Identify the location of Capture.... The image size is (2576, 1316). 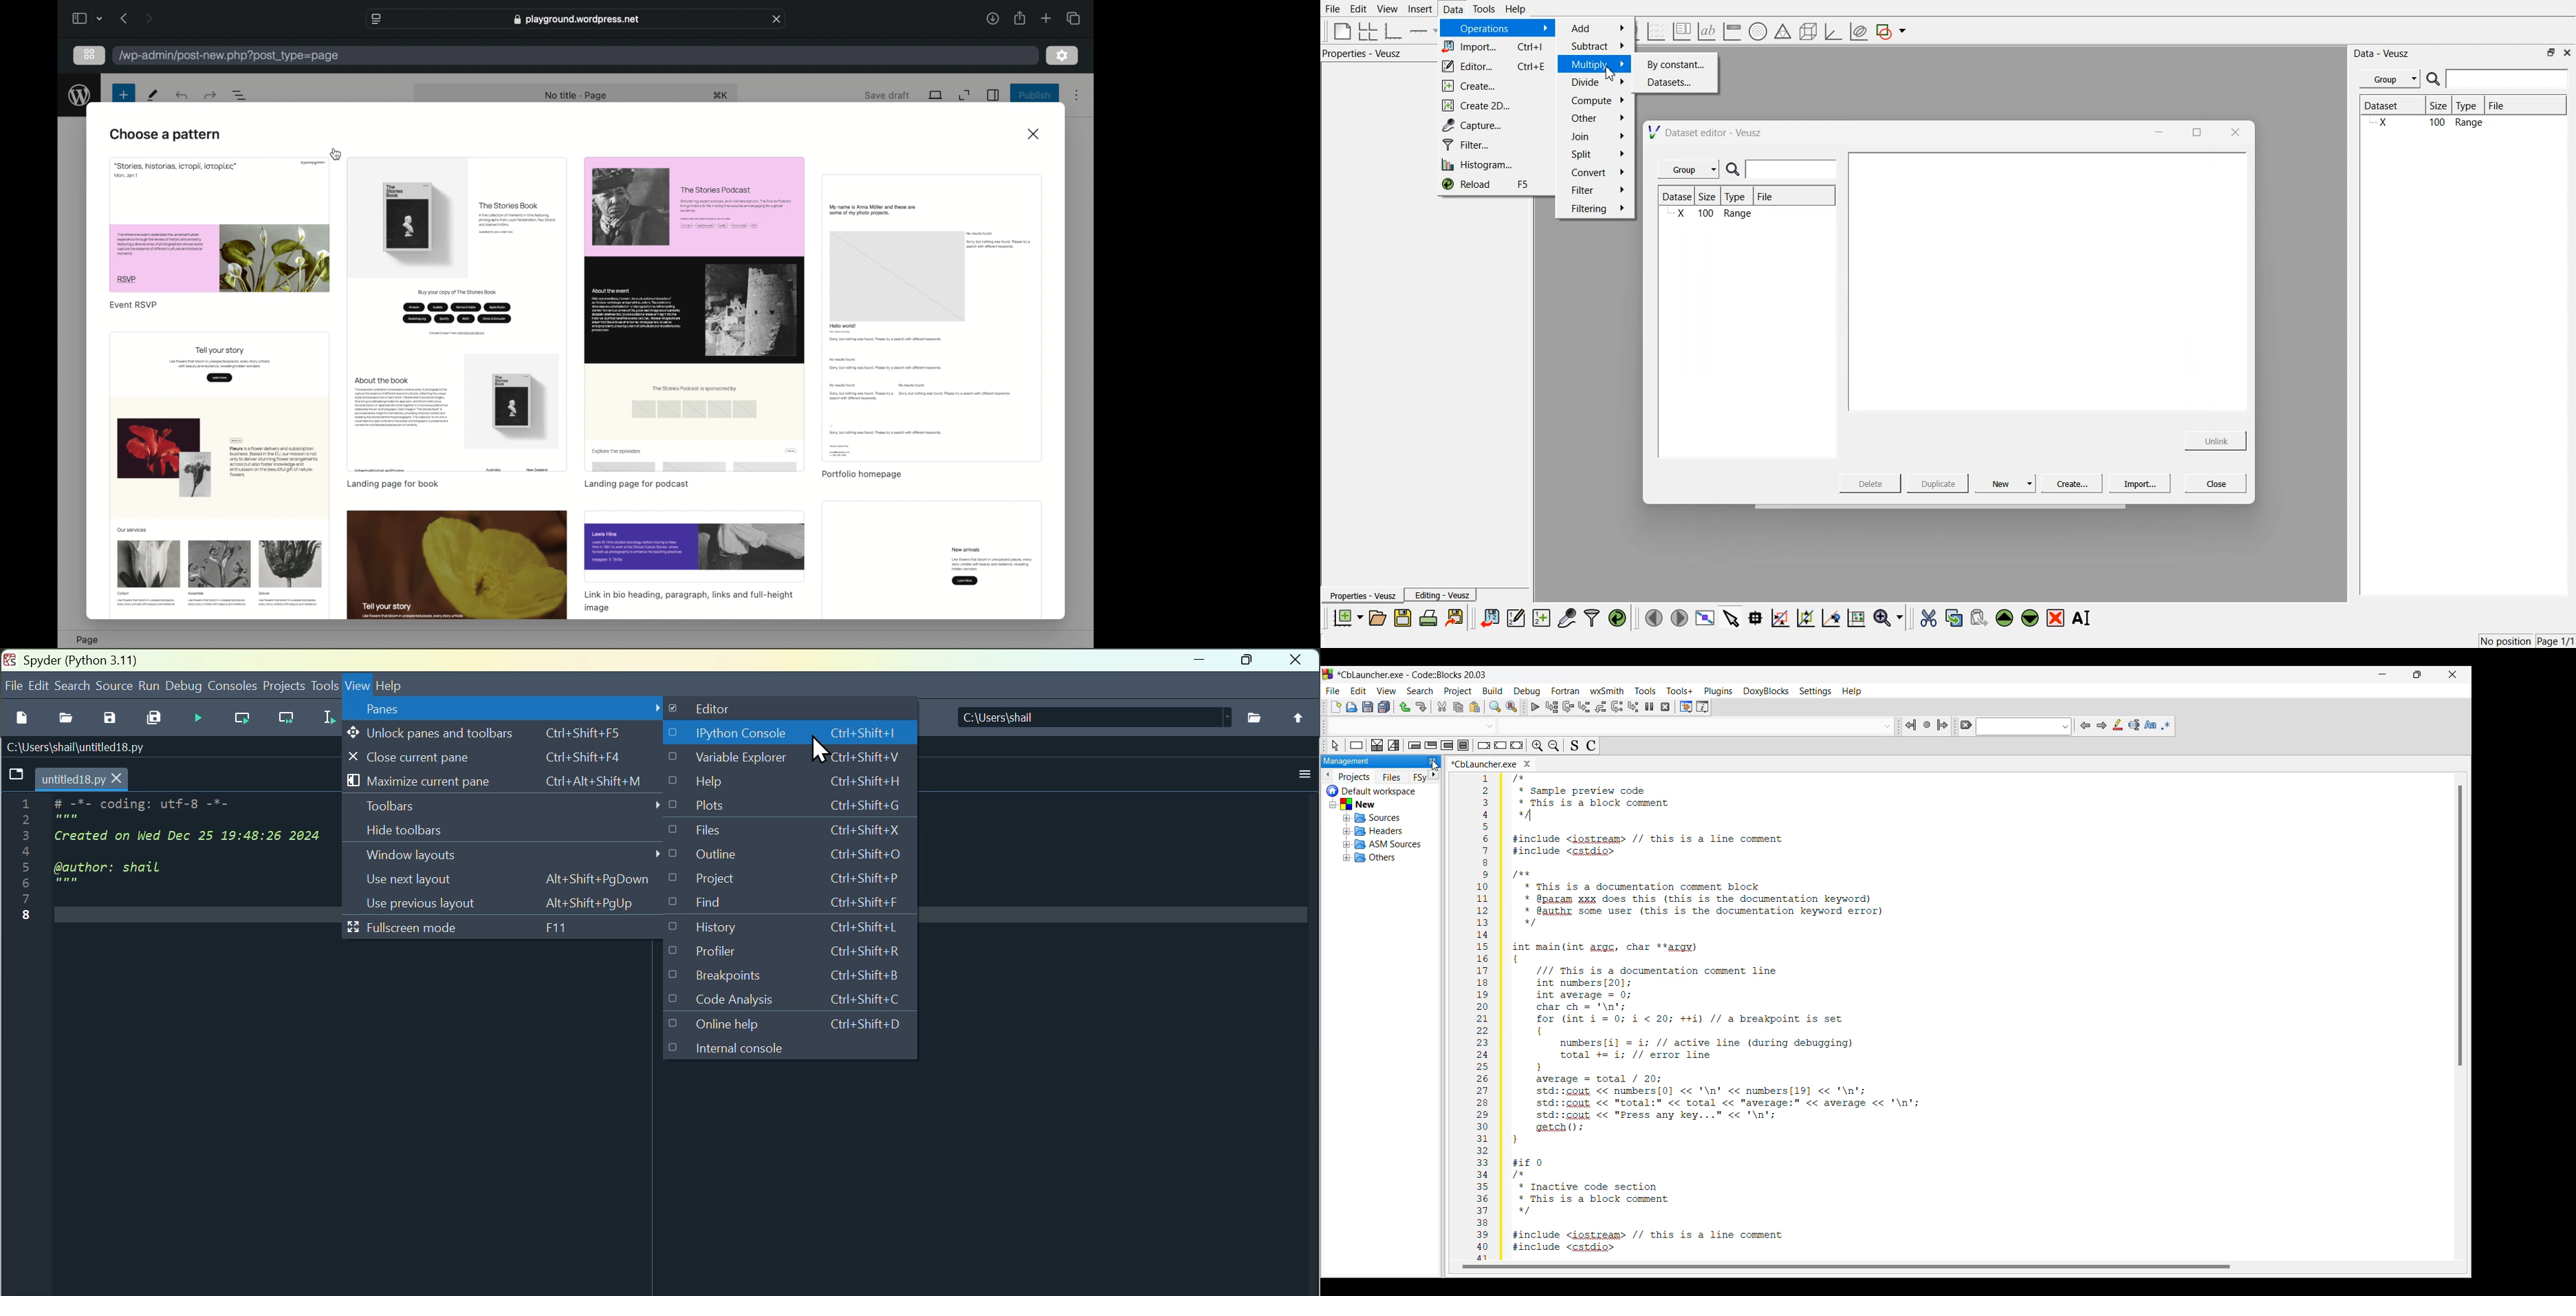
(1498, 125).